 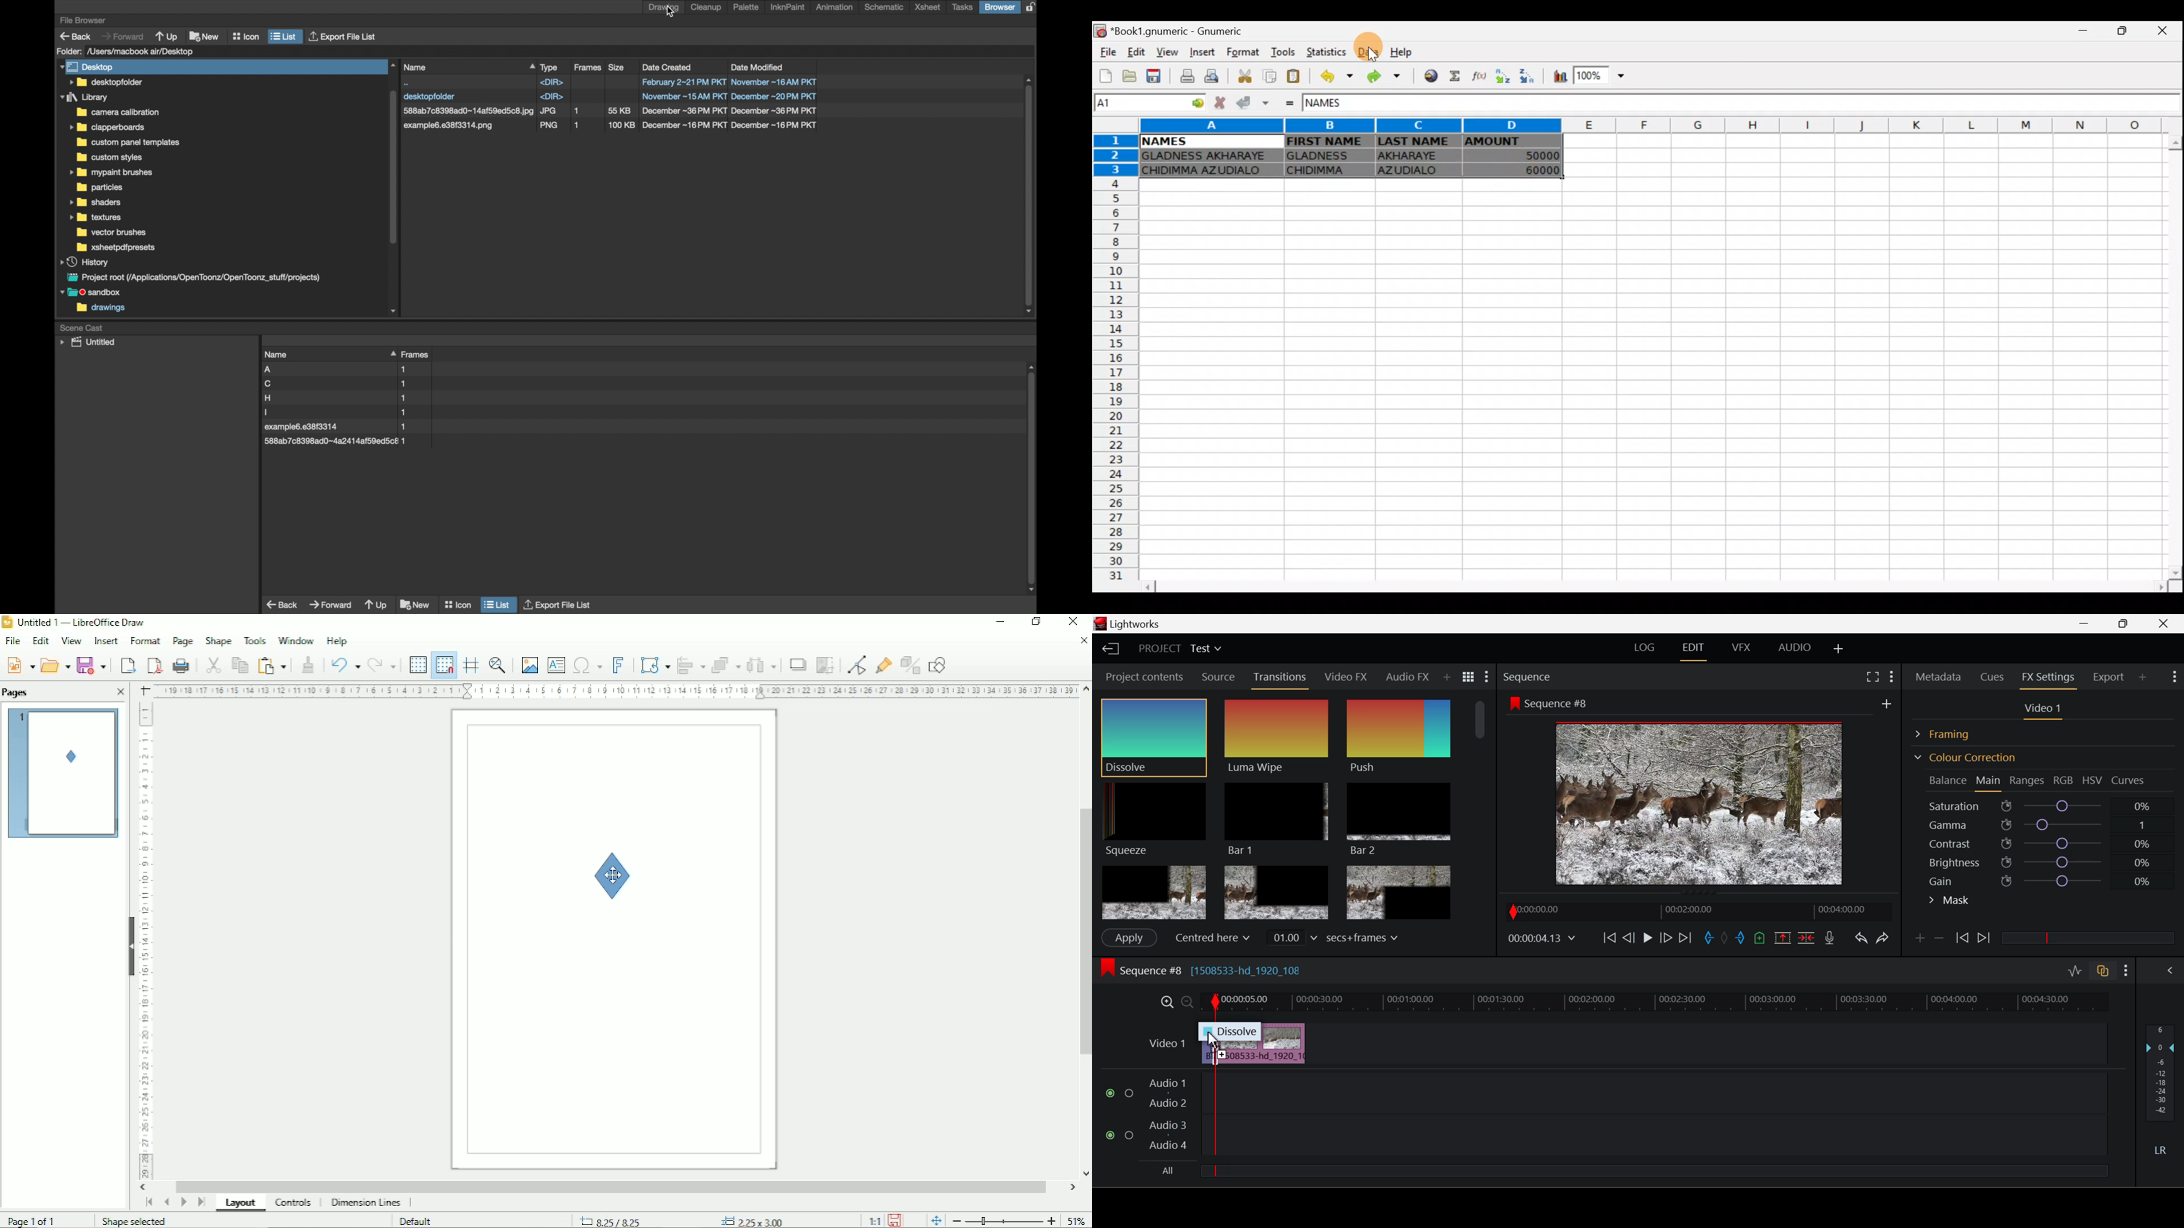 What do you see at coordinates (1872, 676) in the screenshot?
I see `Full Screen` at bounding box center [1872, 676].